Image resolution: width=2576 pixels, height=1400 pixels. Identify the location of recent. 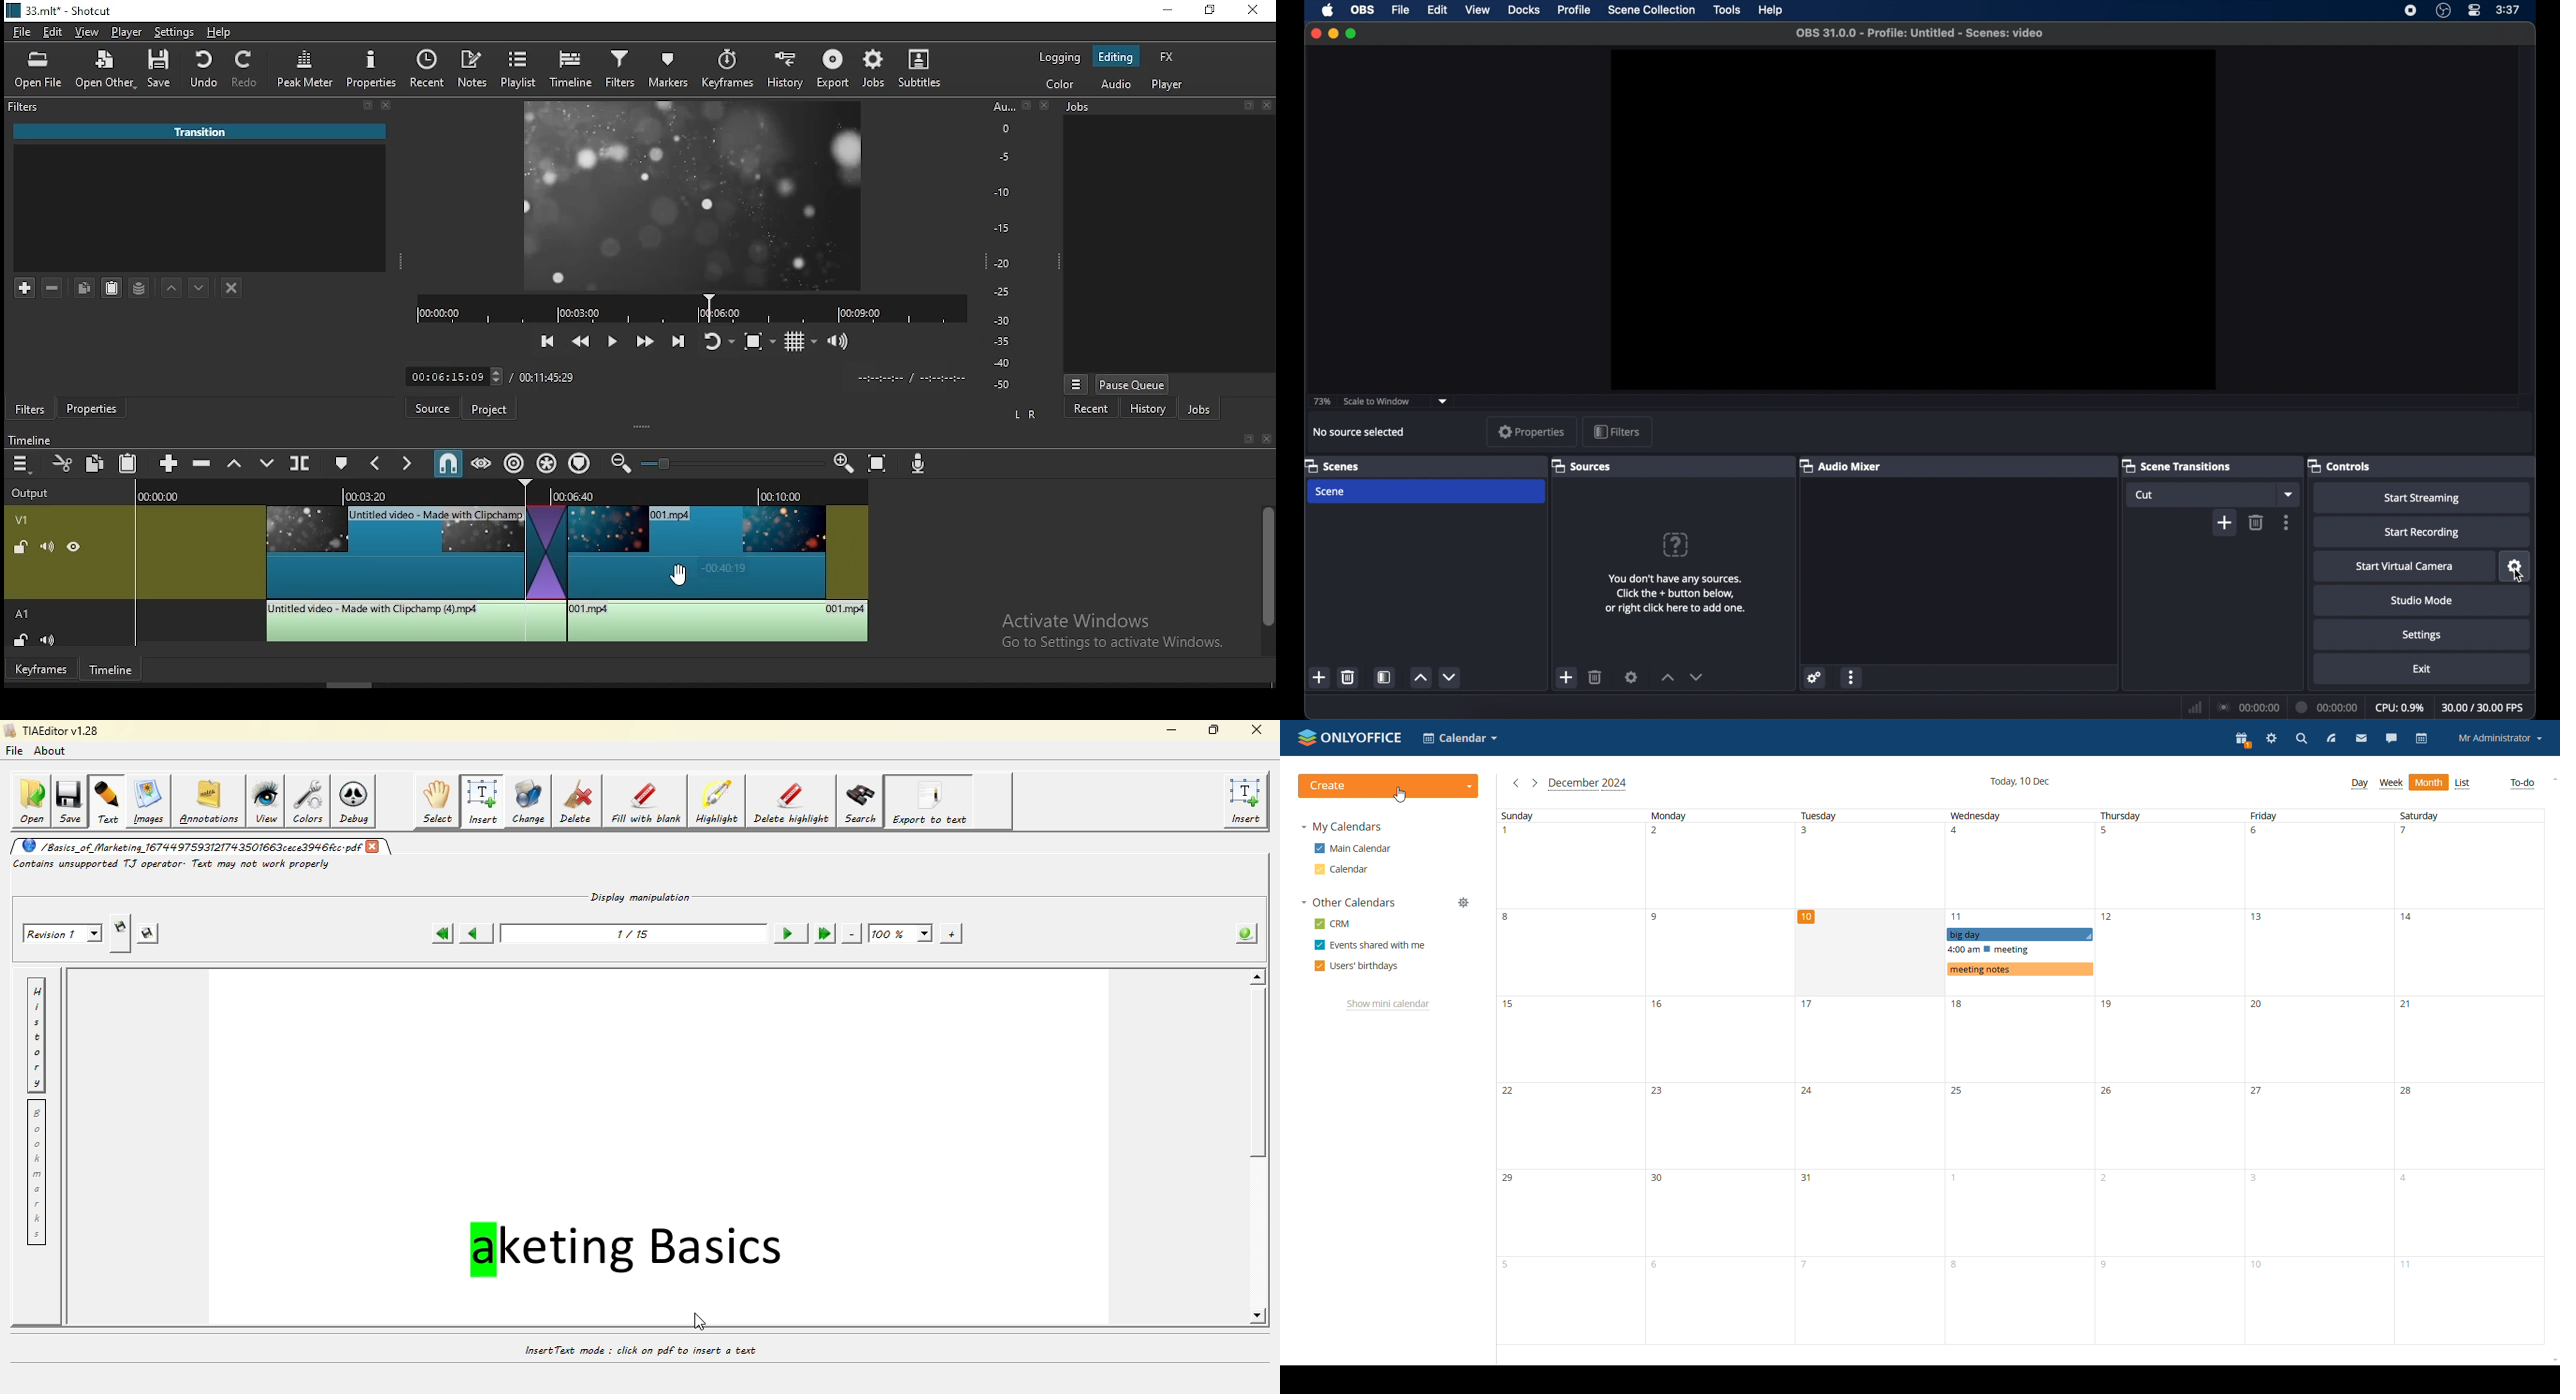
(1091, 409).